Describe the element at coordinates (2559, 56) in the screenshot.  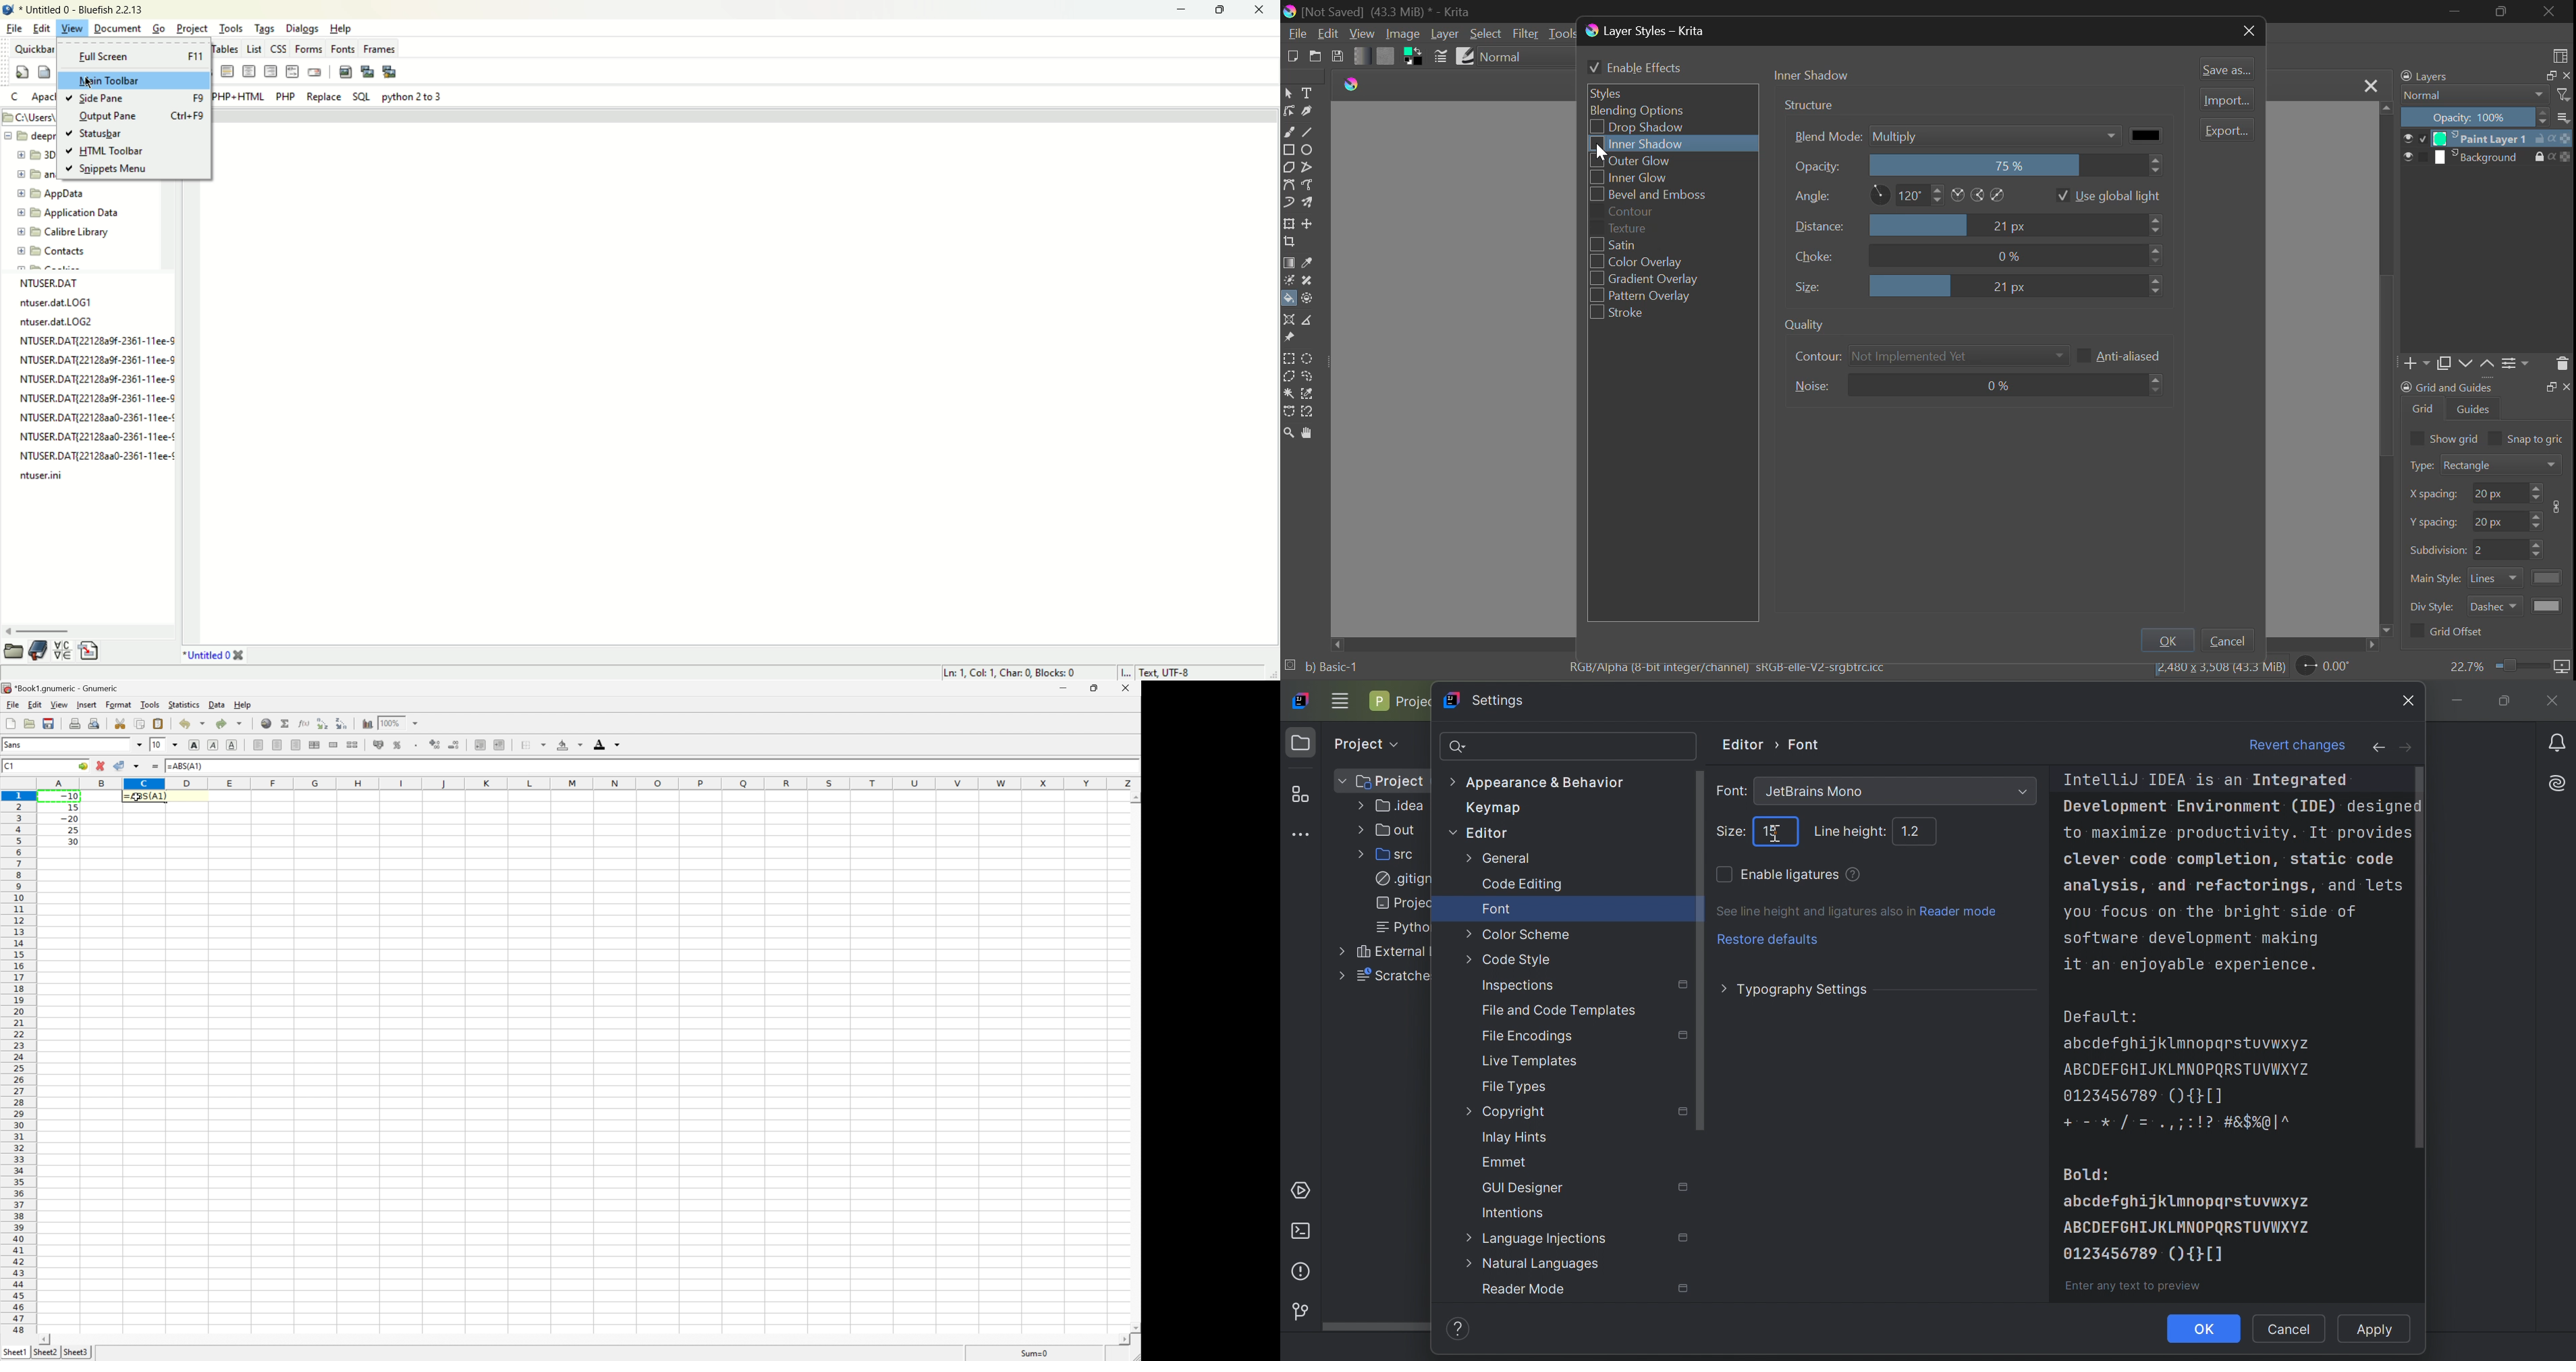
I see `Choose Workspace` at that location.